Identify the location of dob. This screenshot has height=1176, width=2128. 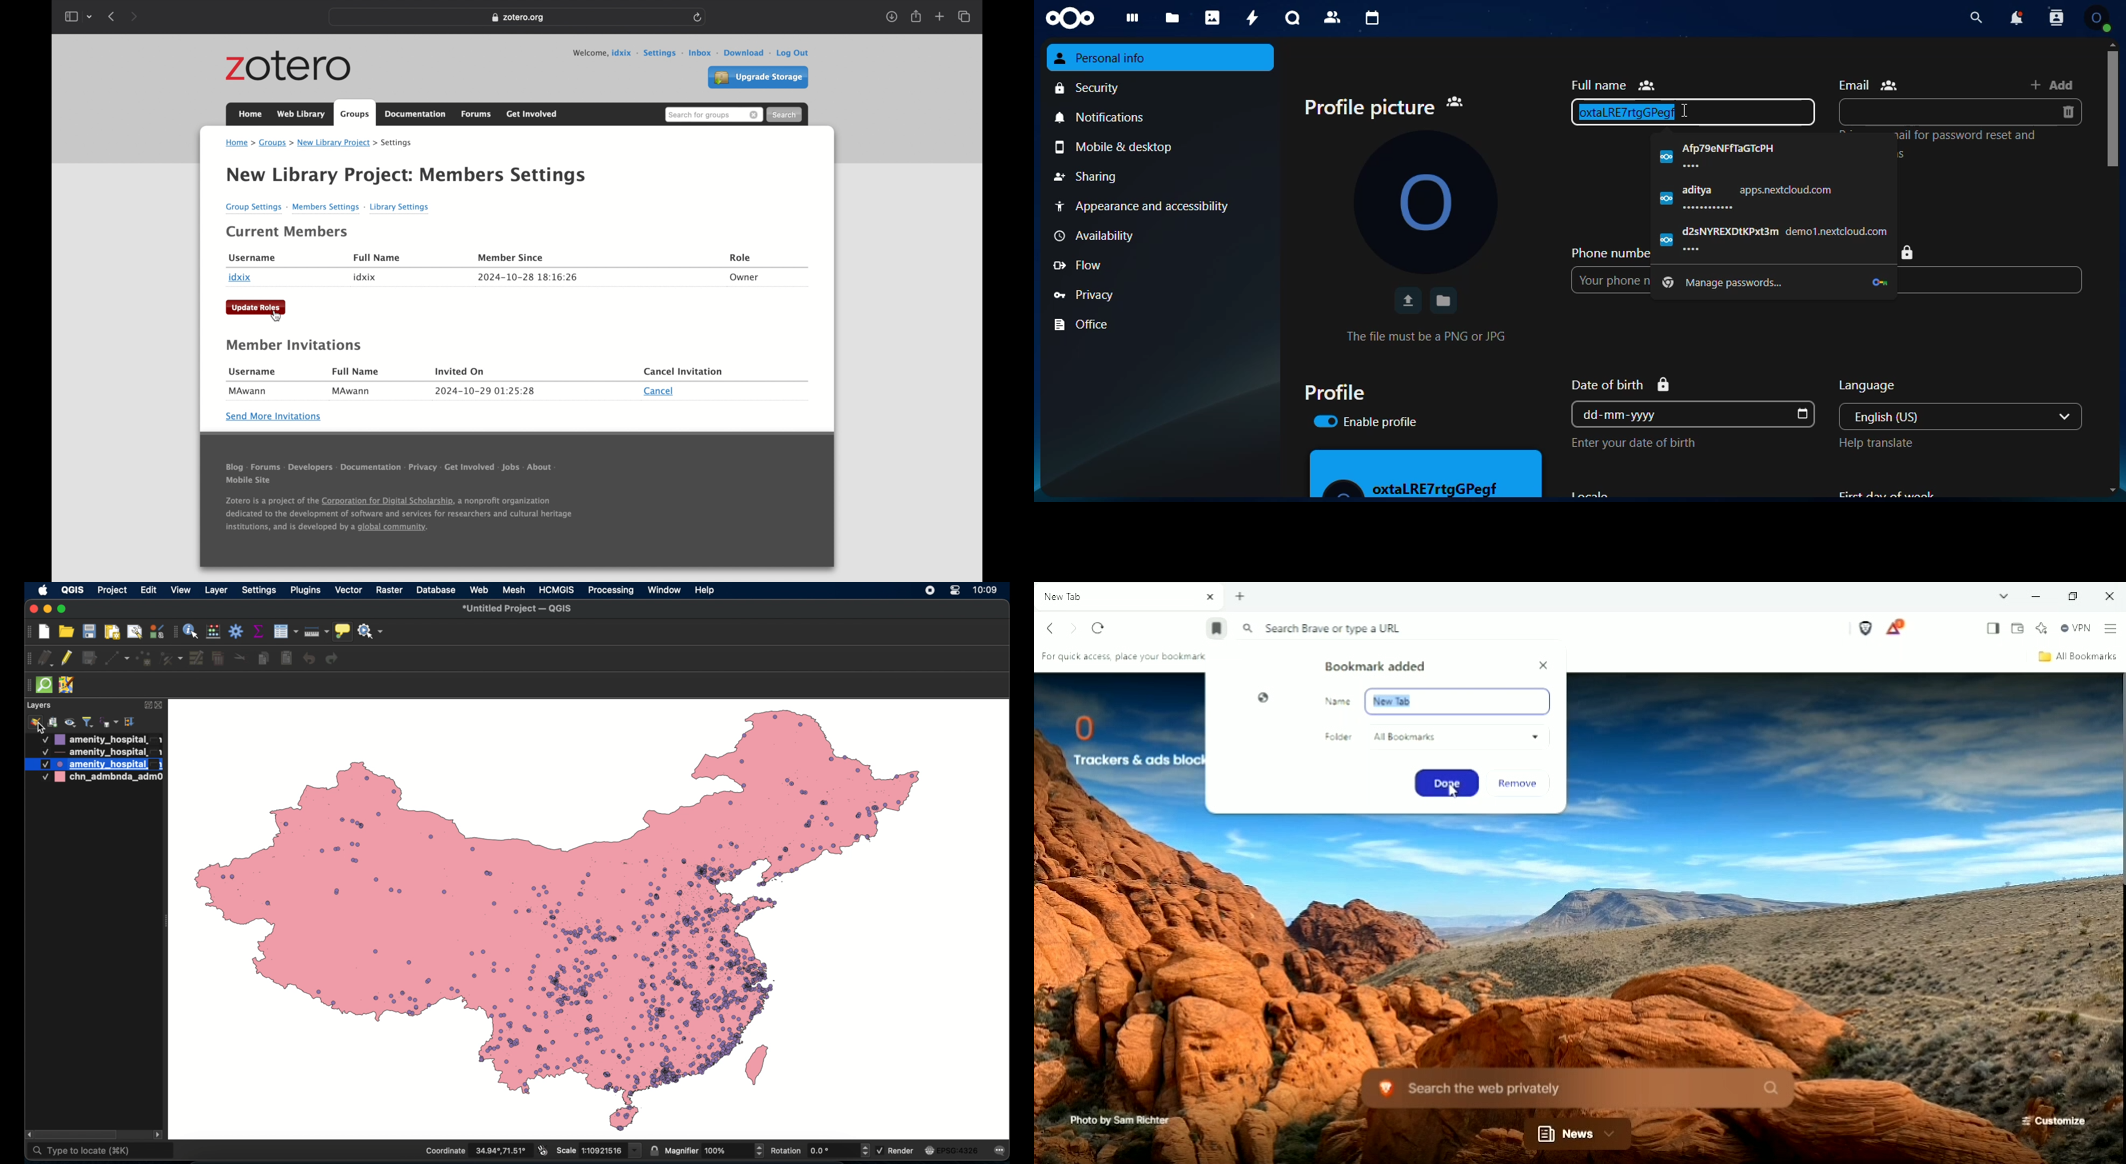
(1801, 415).